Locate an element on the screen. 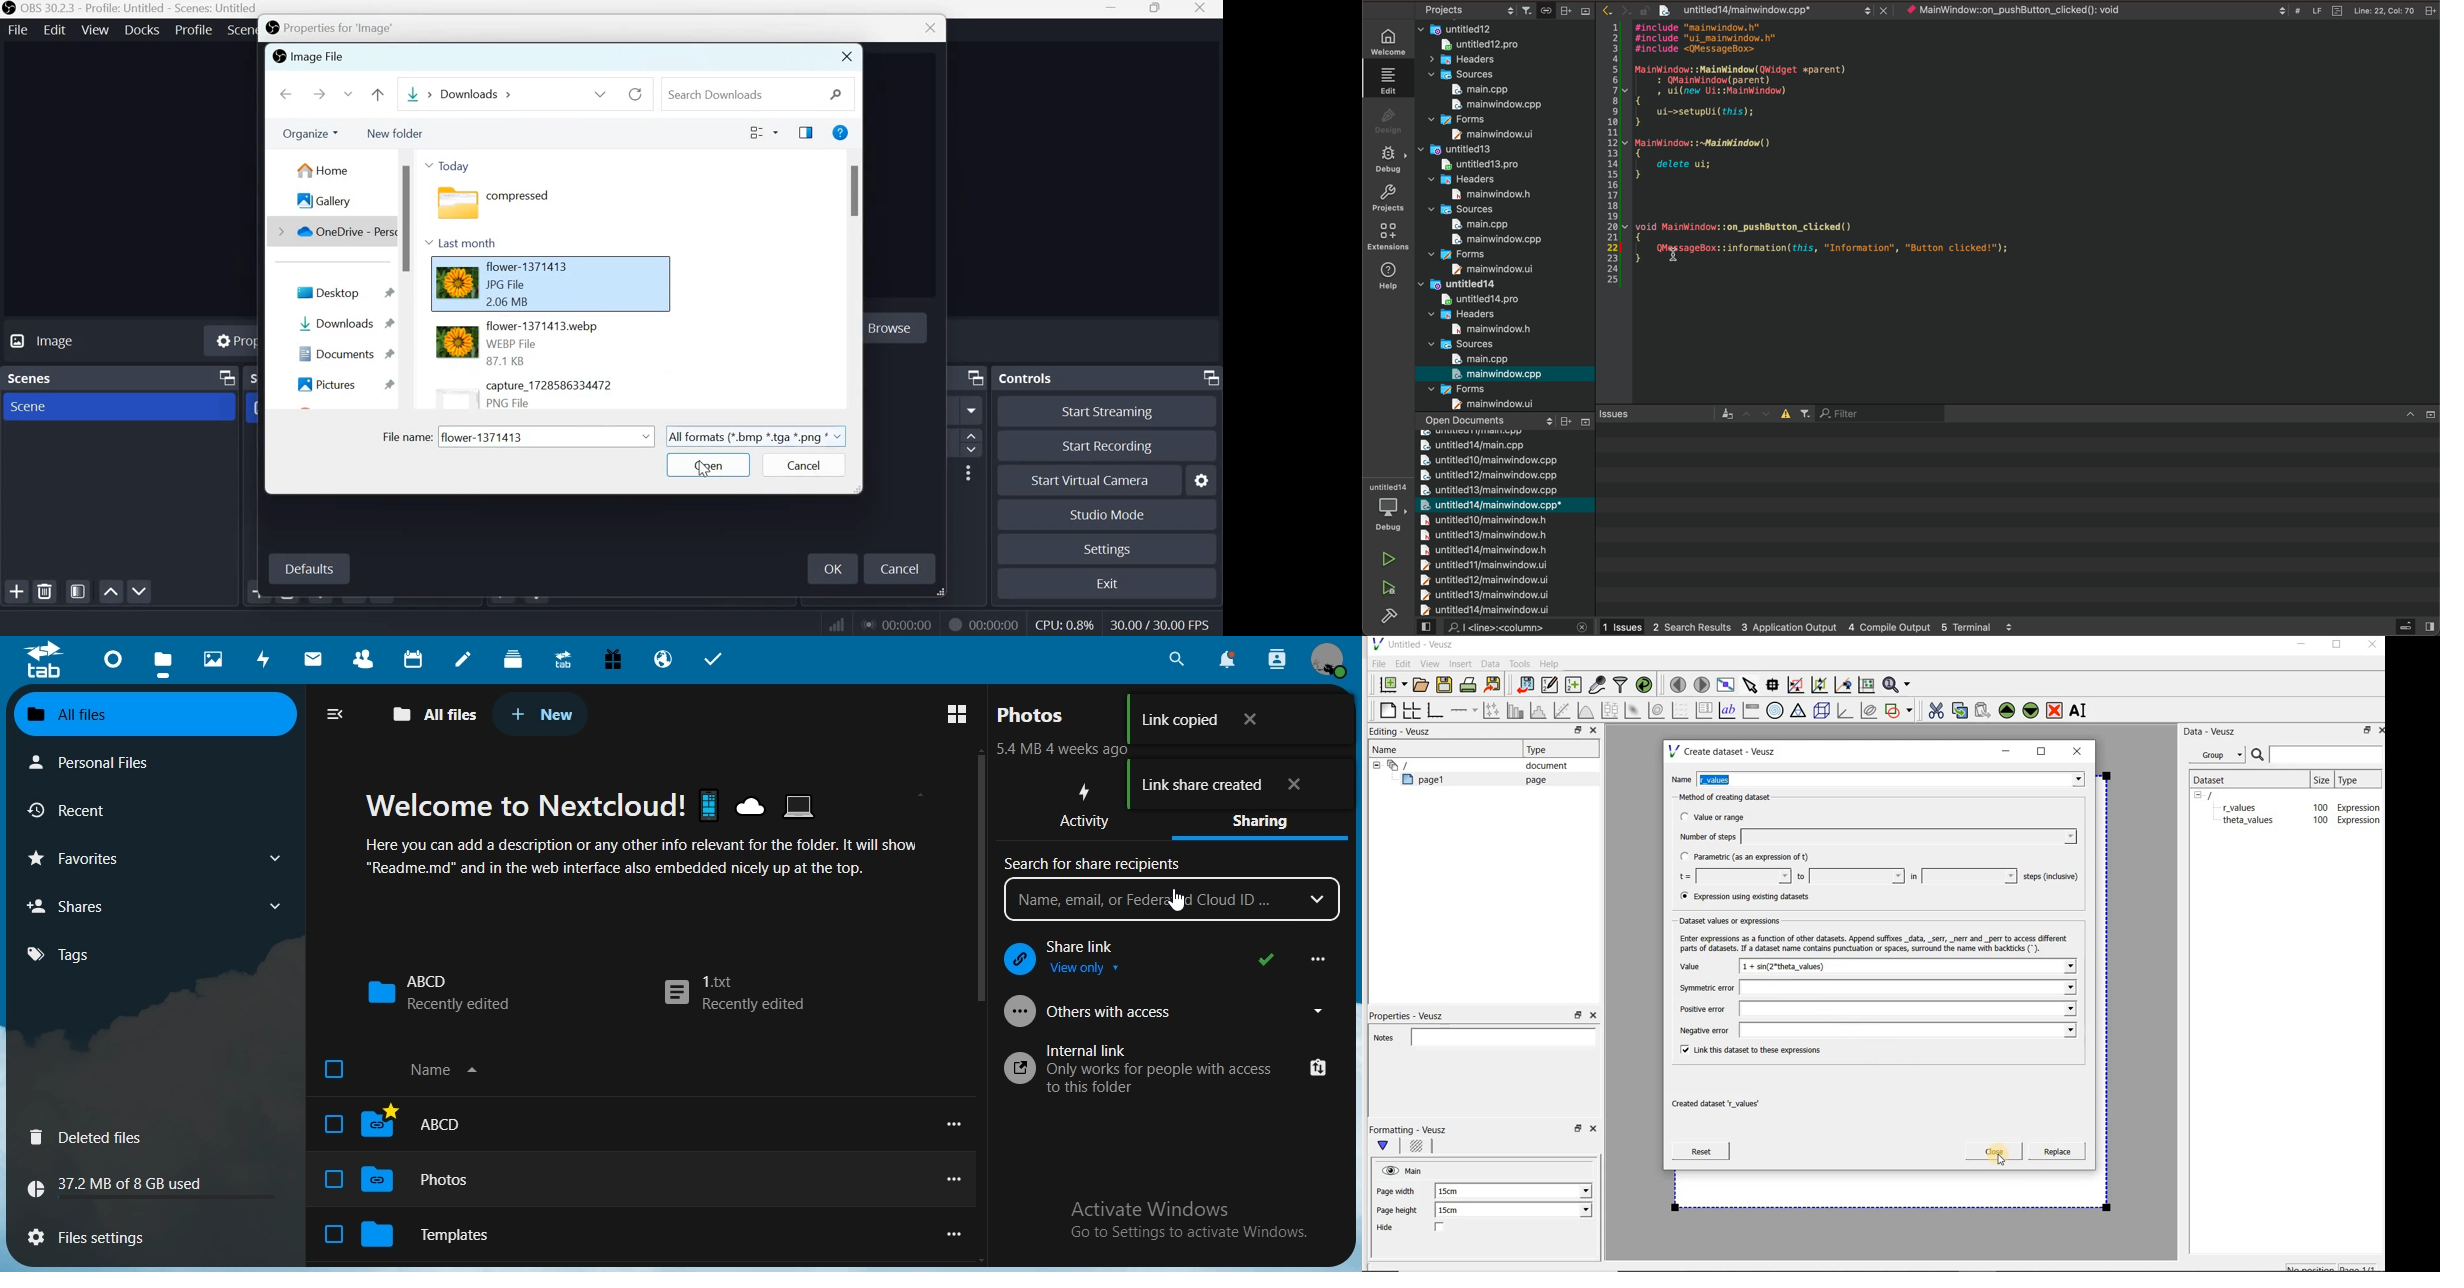 This screenshot has width=2464, height=1288. file is located at coordinates (18, 29).